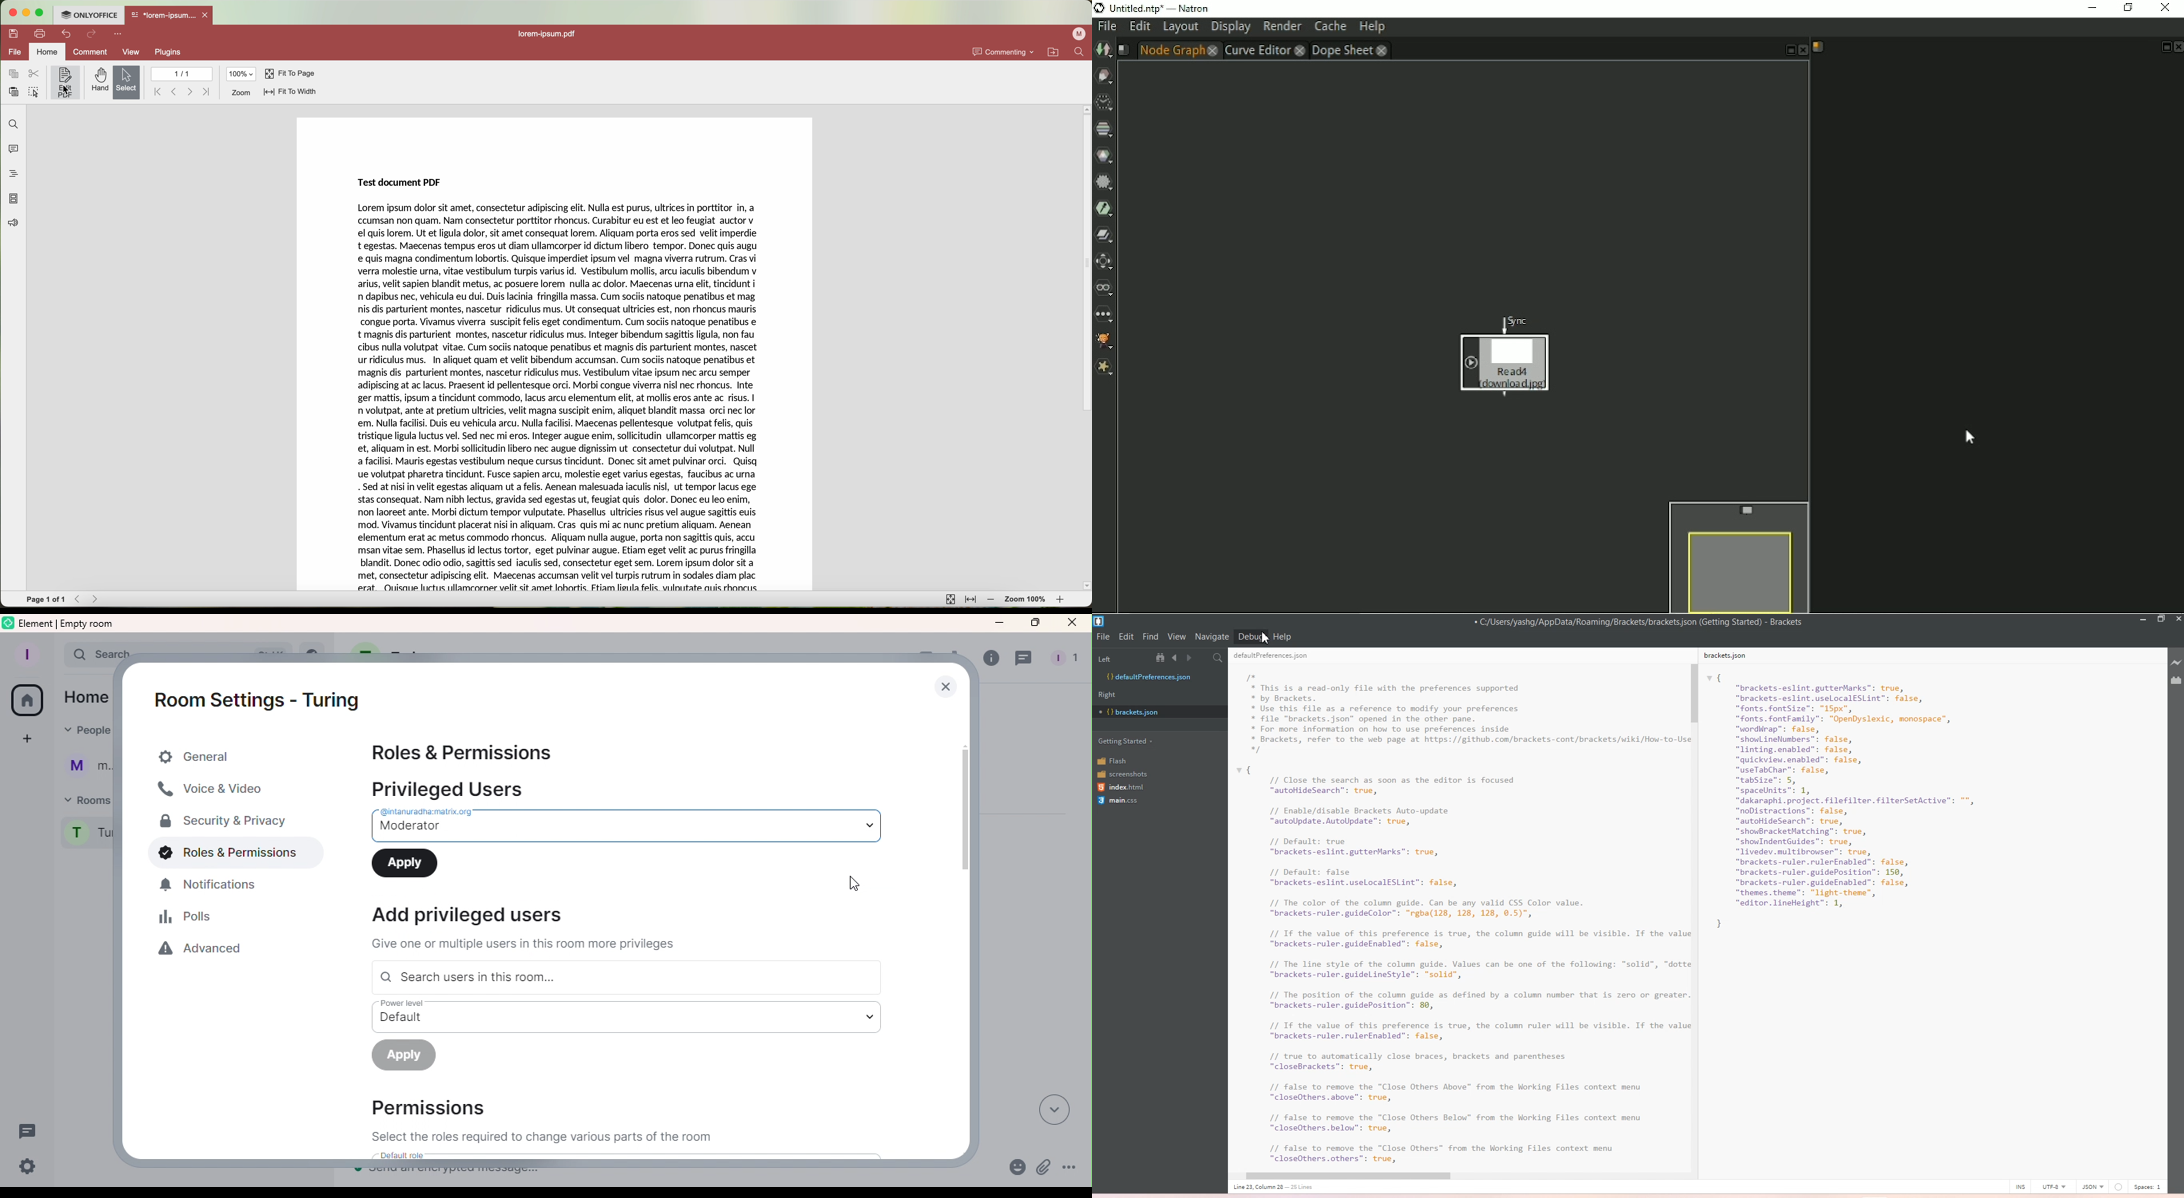  What do you see at coordinates (465, 753) in the screenshot?
I see `Roles & Permissions` at bounding box center [465, 753].